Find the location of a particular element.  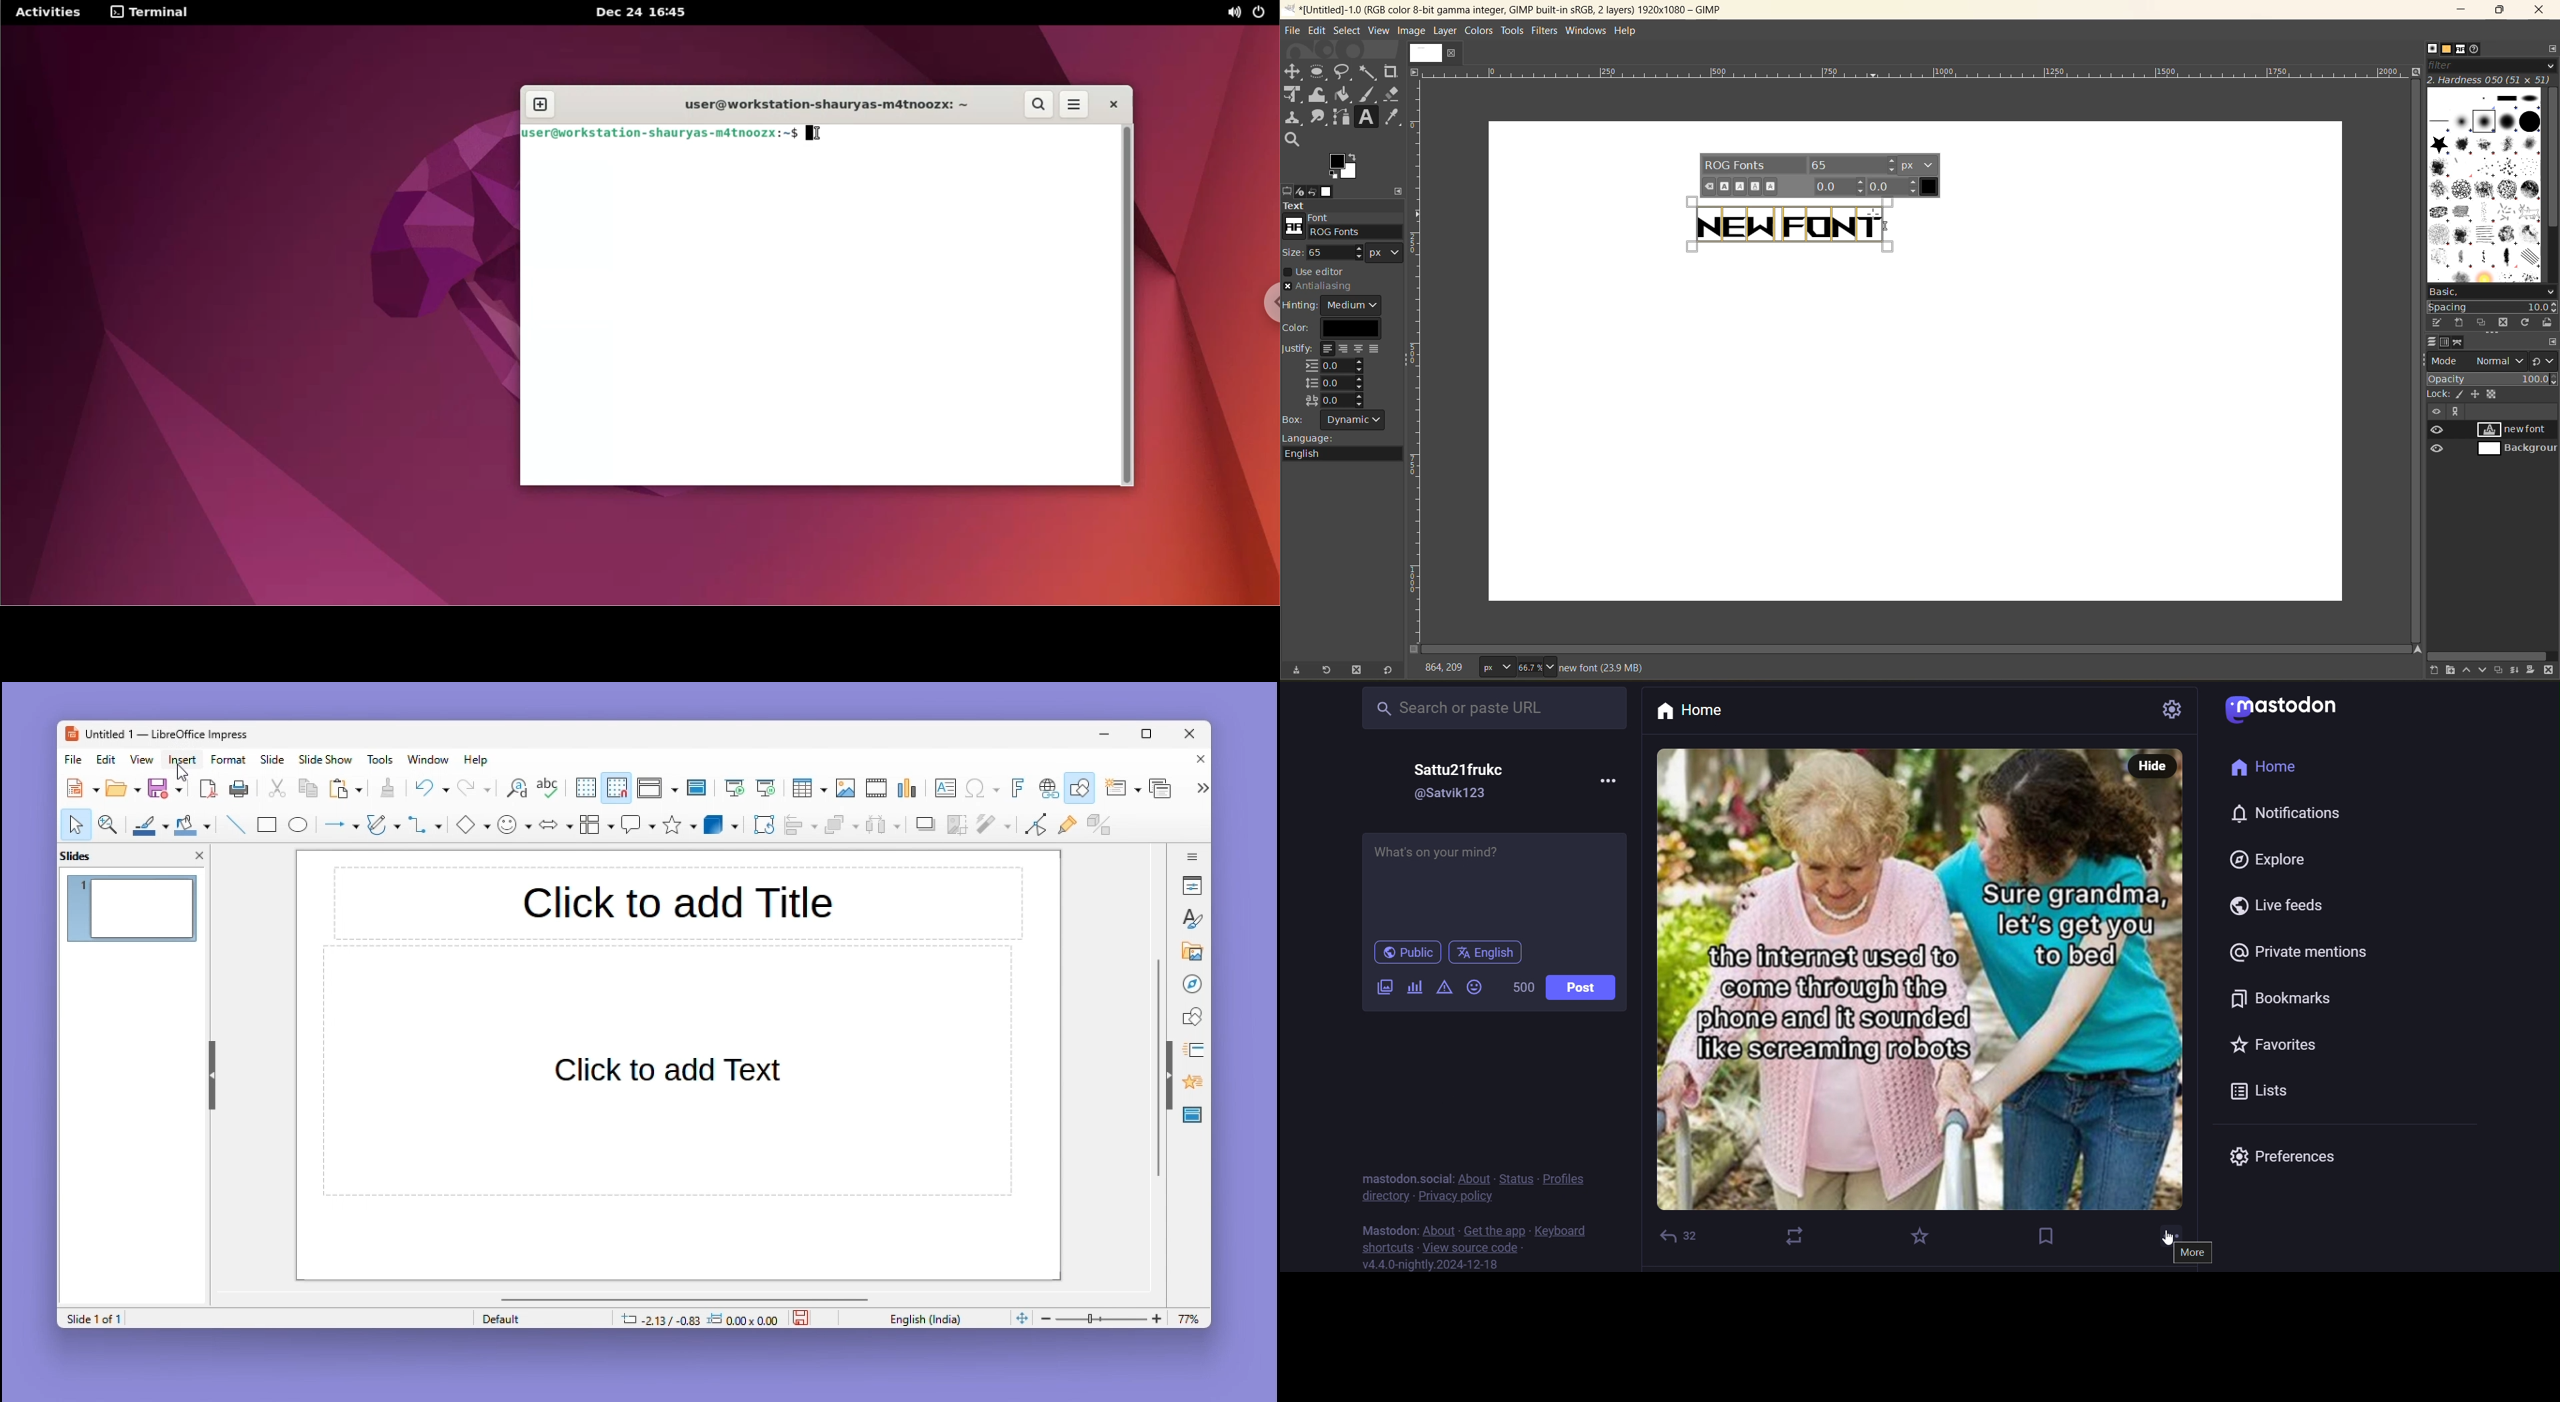

bookmark is located at coordinates (2045, 1234).